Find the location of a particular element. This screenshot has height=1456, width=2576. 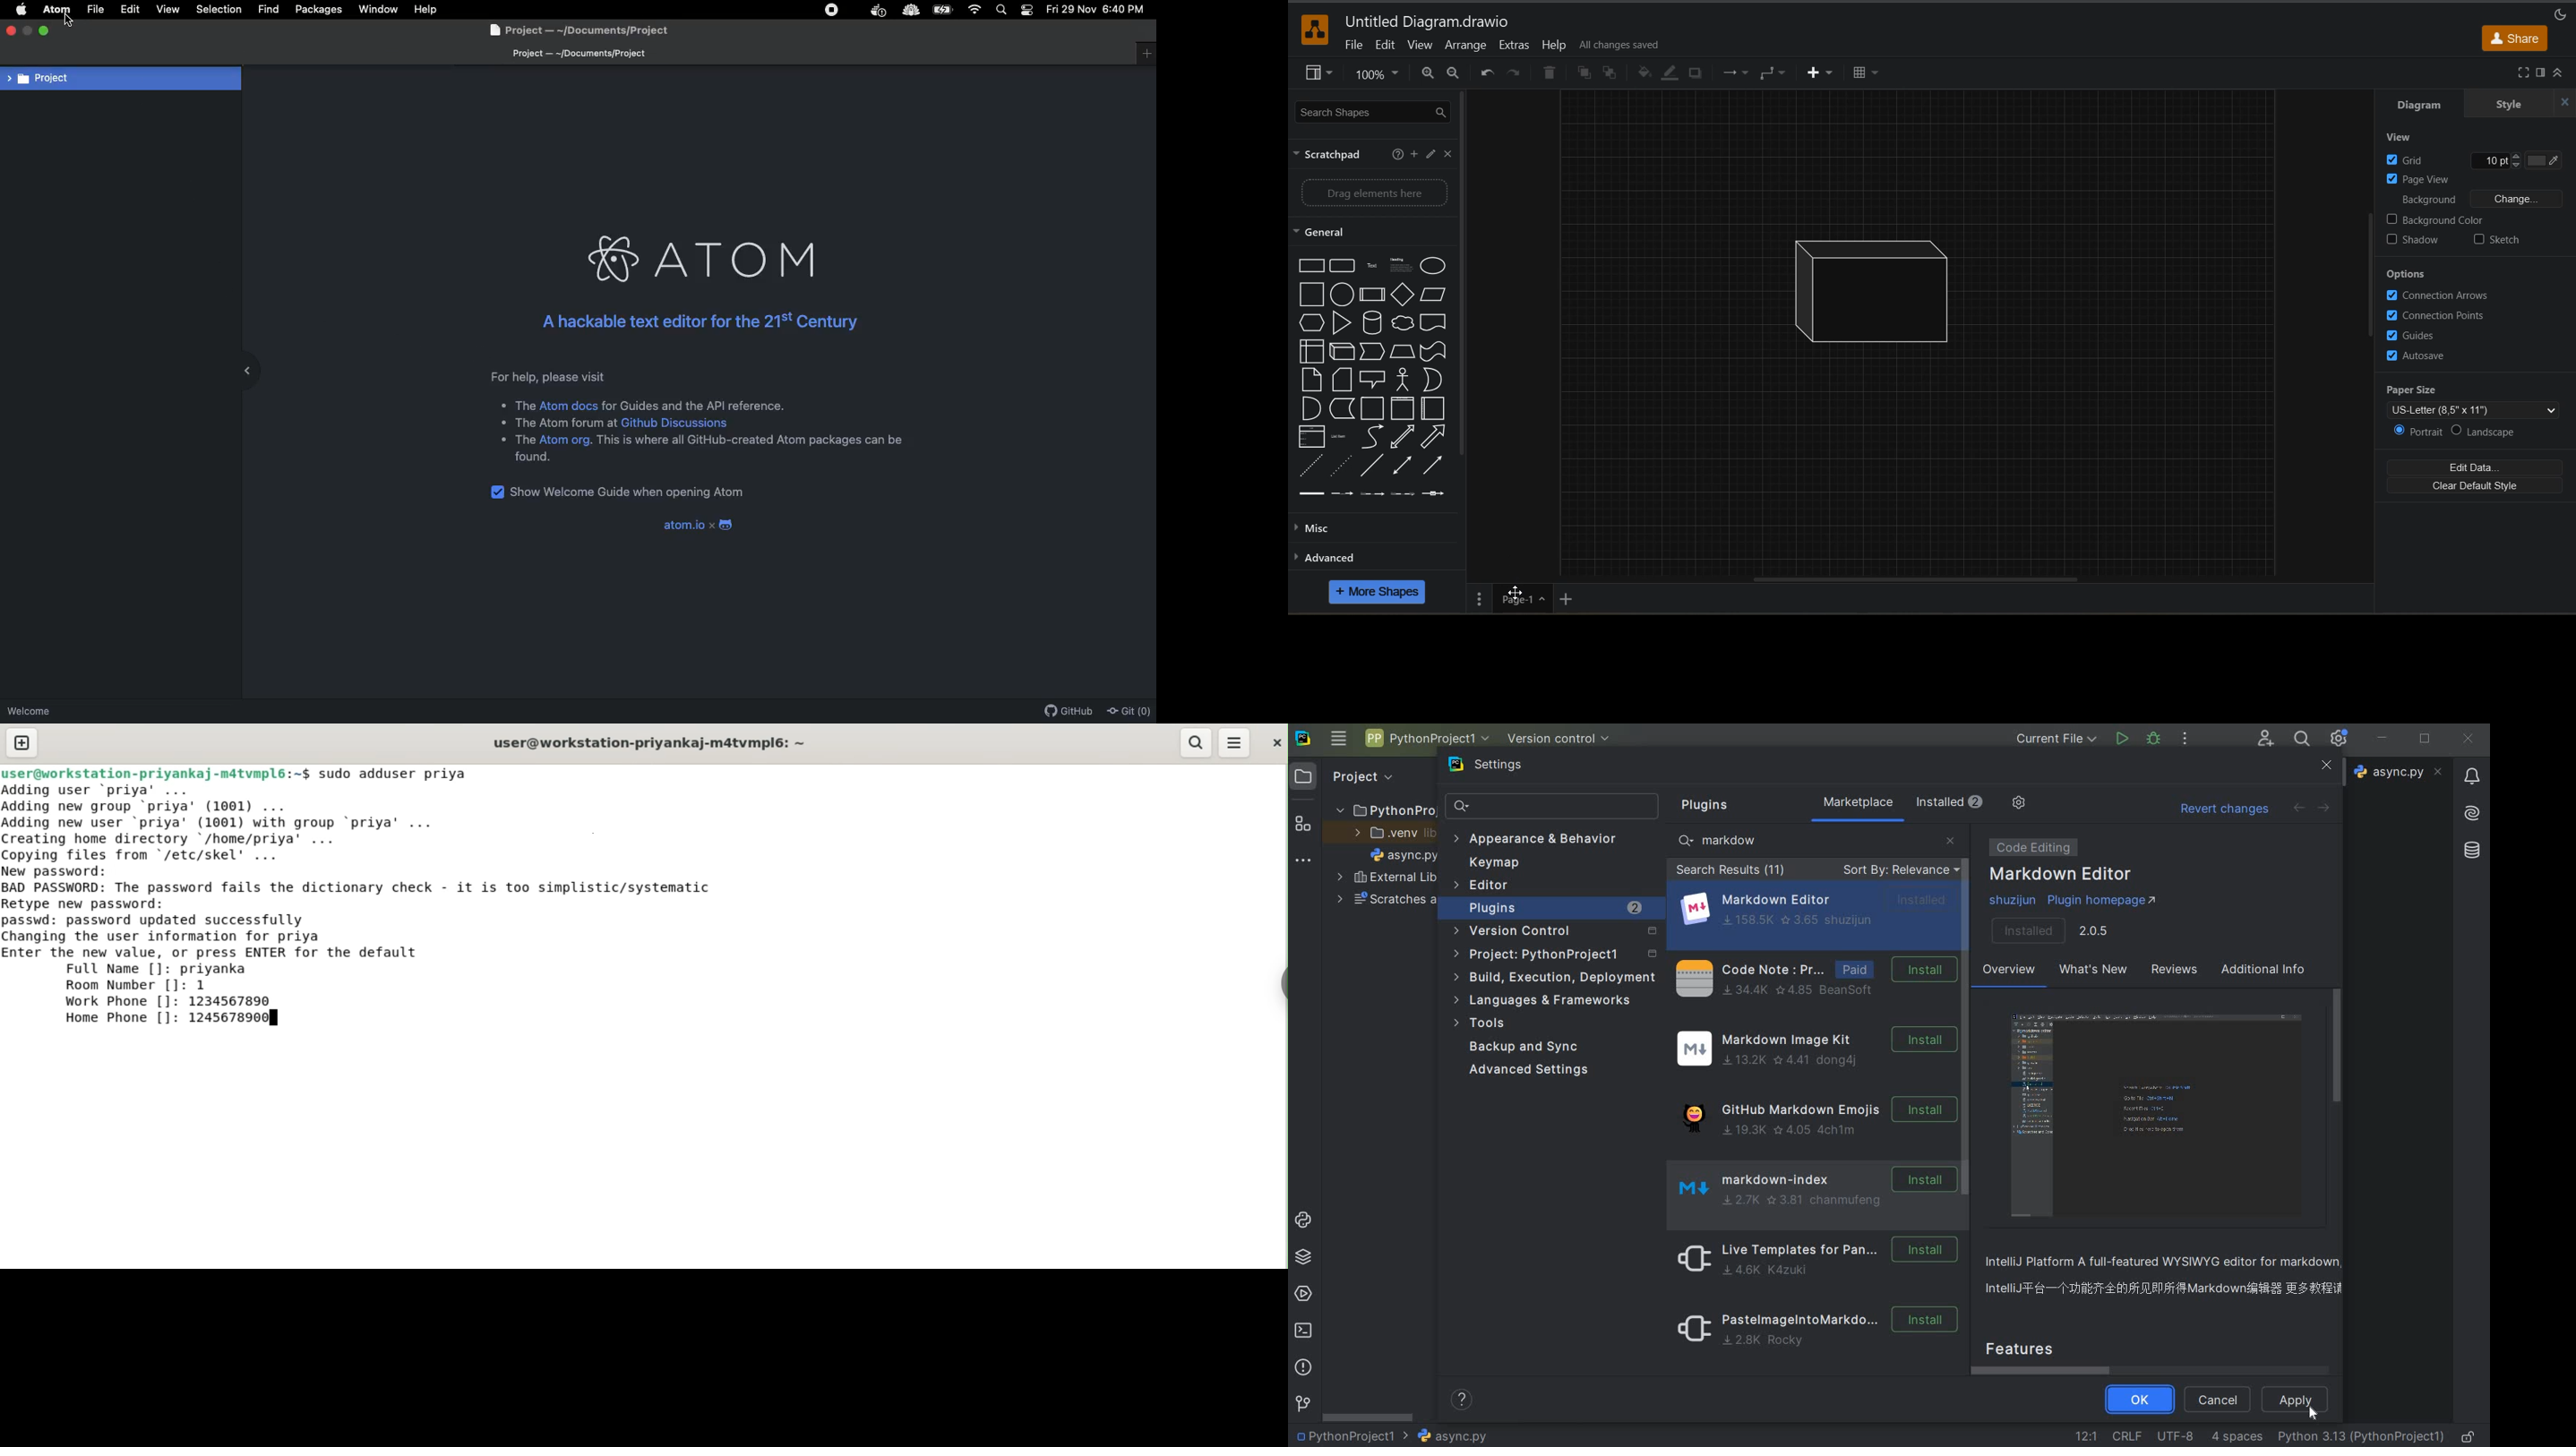

main menu is located at coordinates (1339, 741).